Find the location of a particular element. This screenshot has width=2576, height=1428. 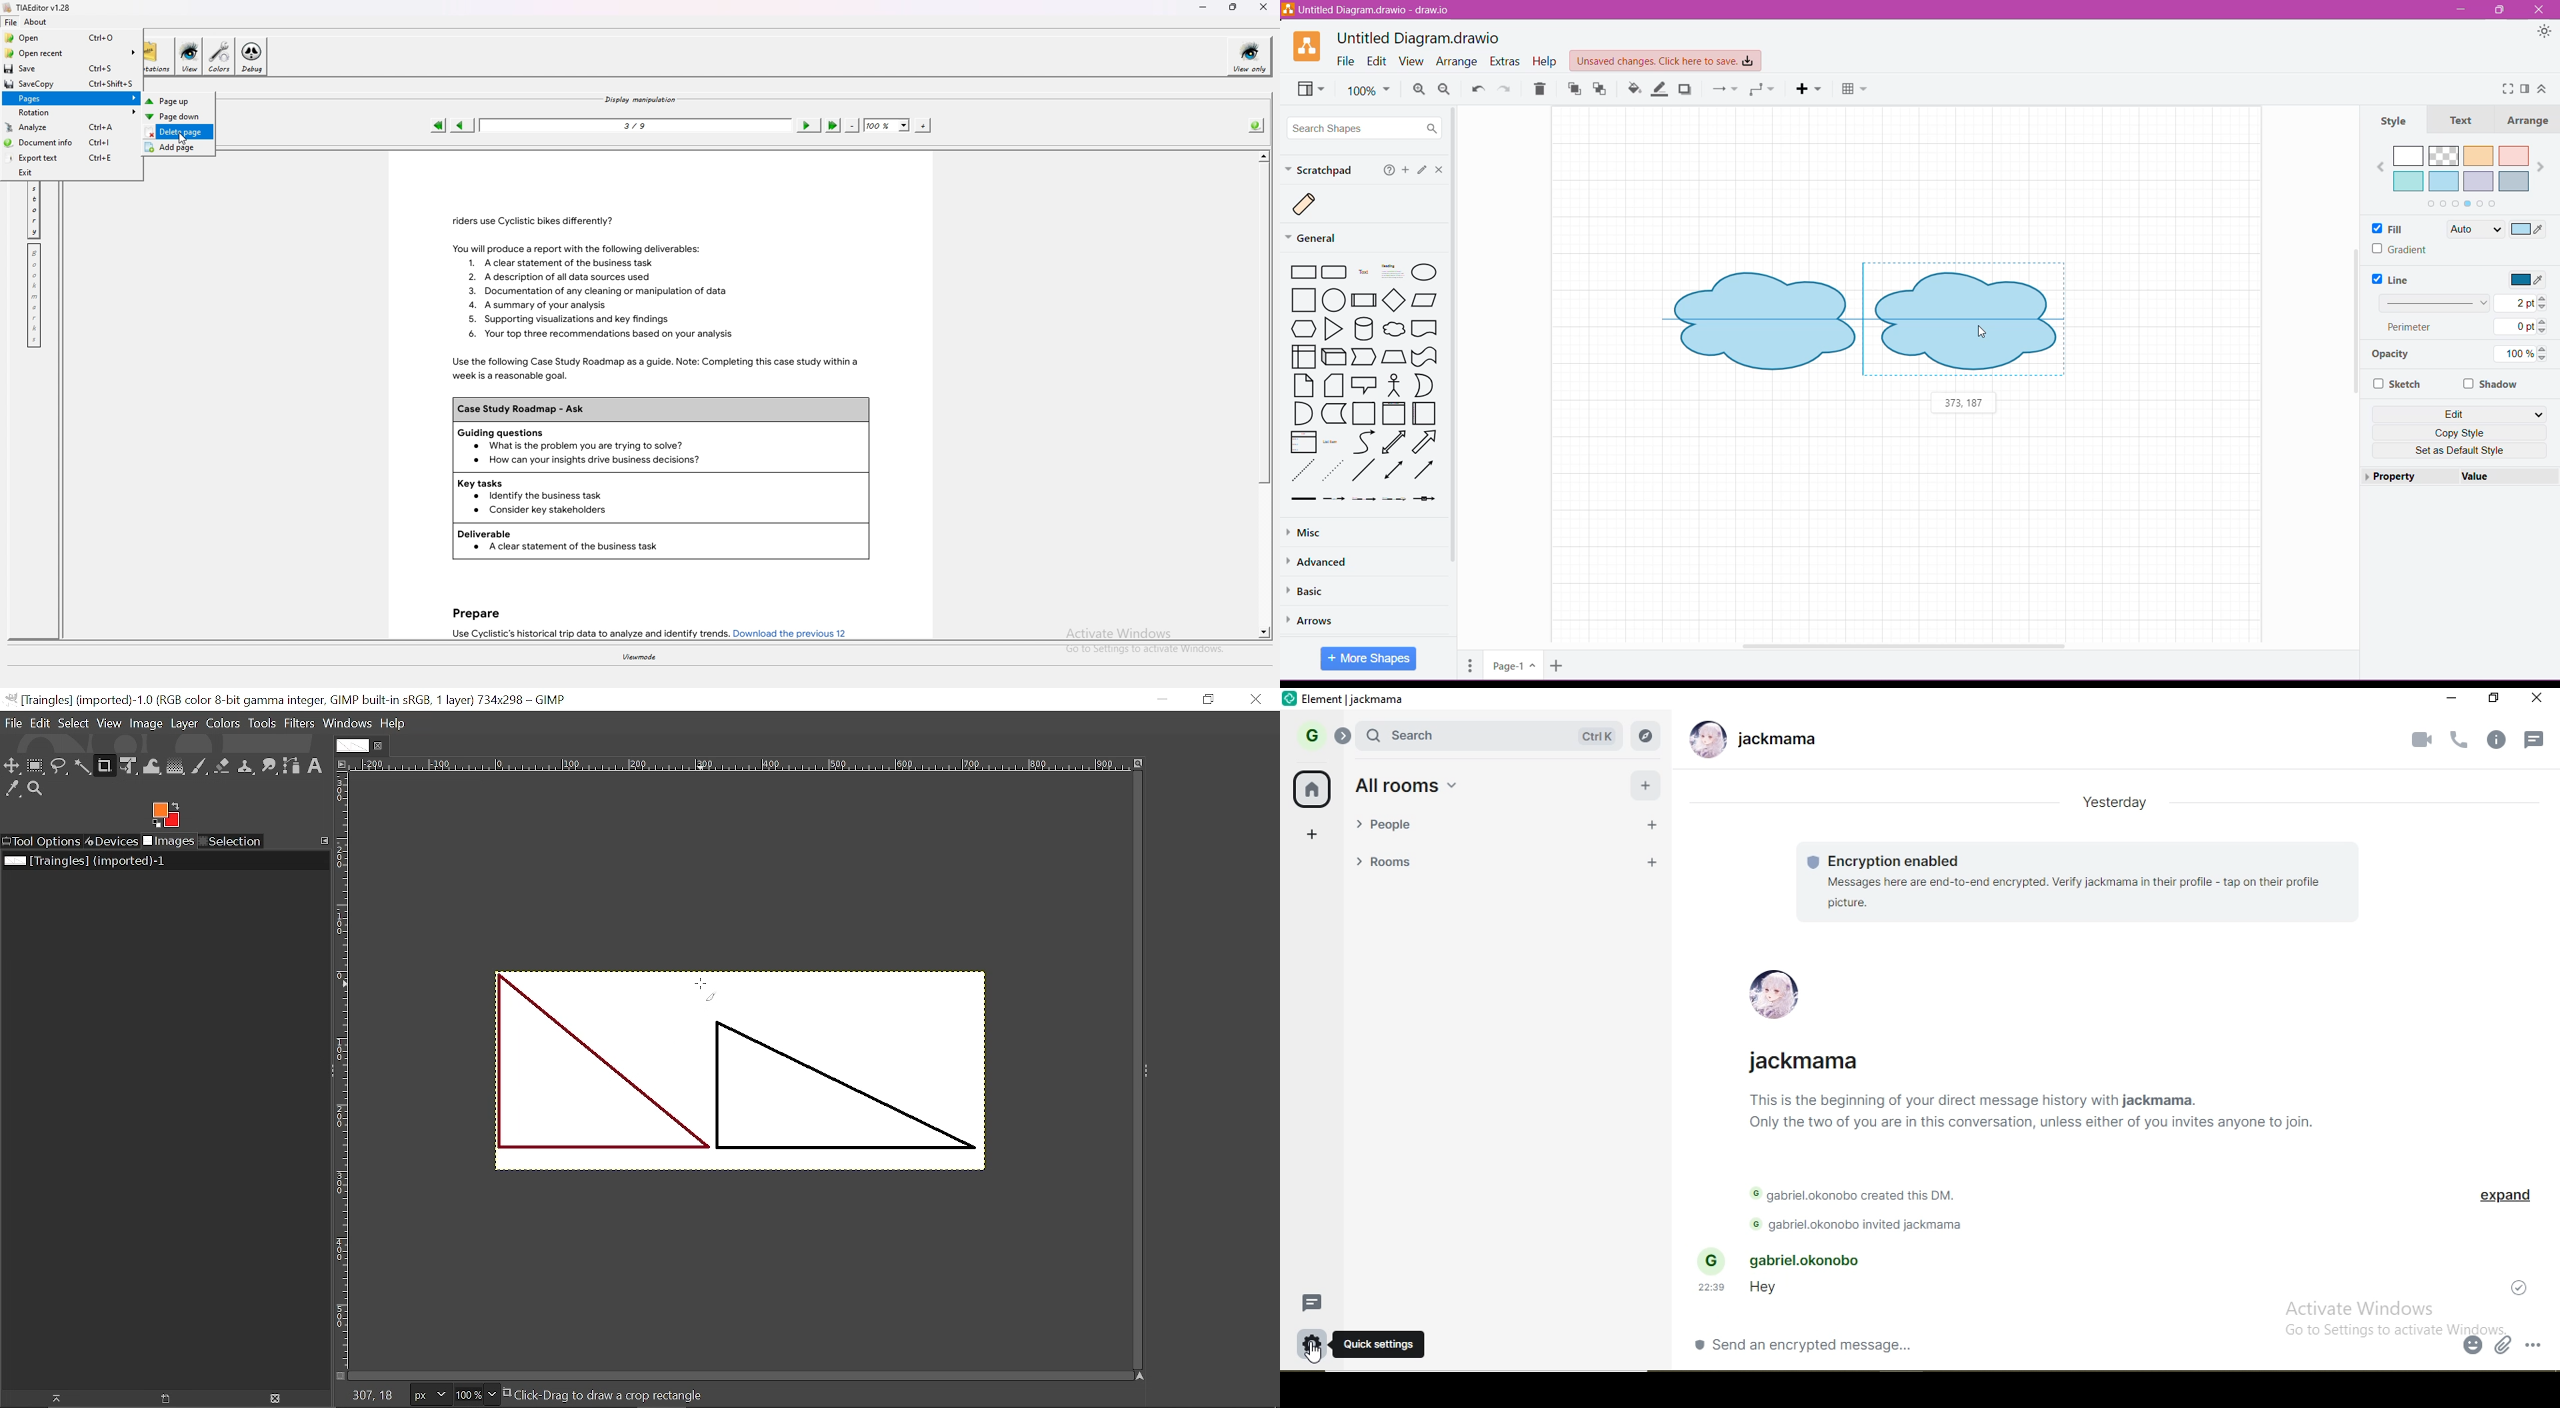

encryption needed is located at coordinates (1886, 859).